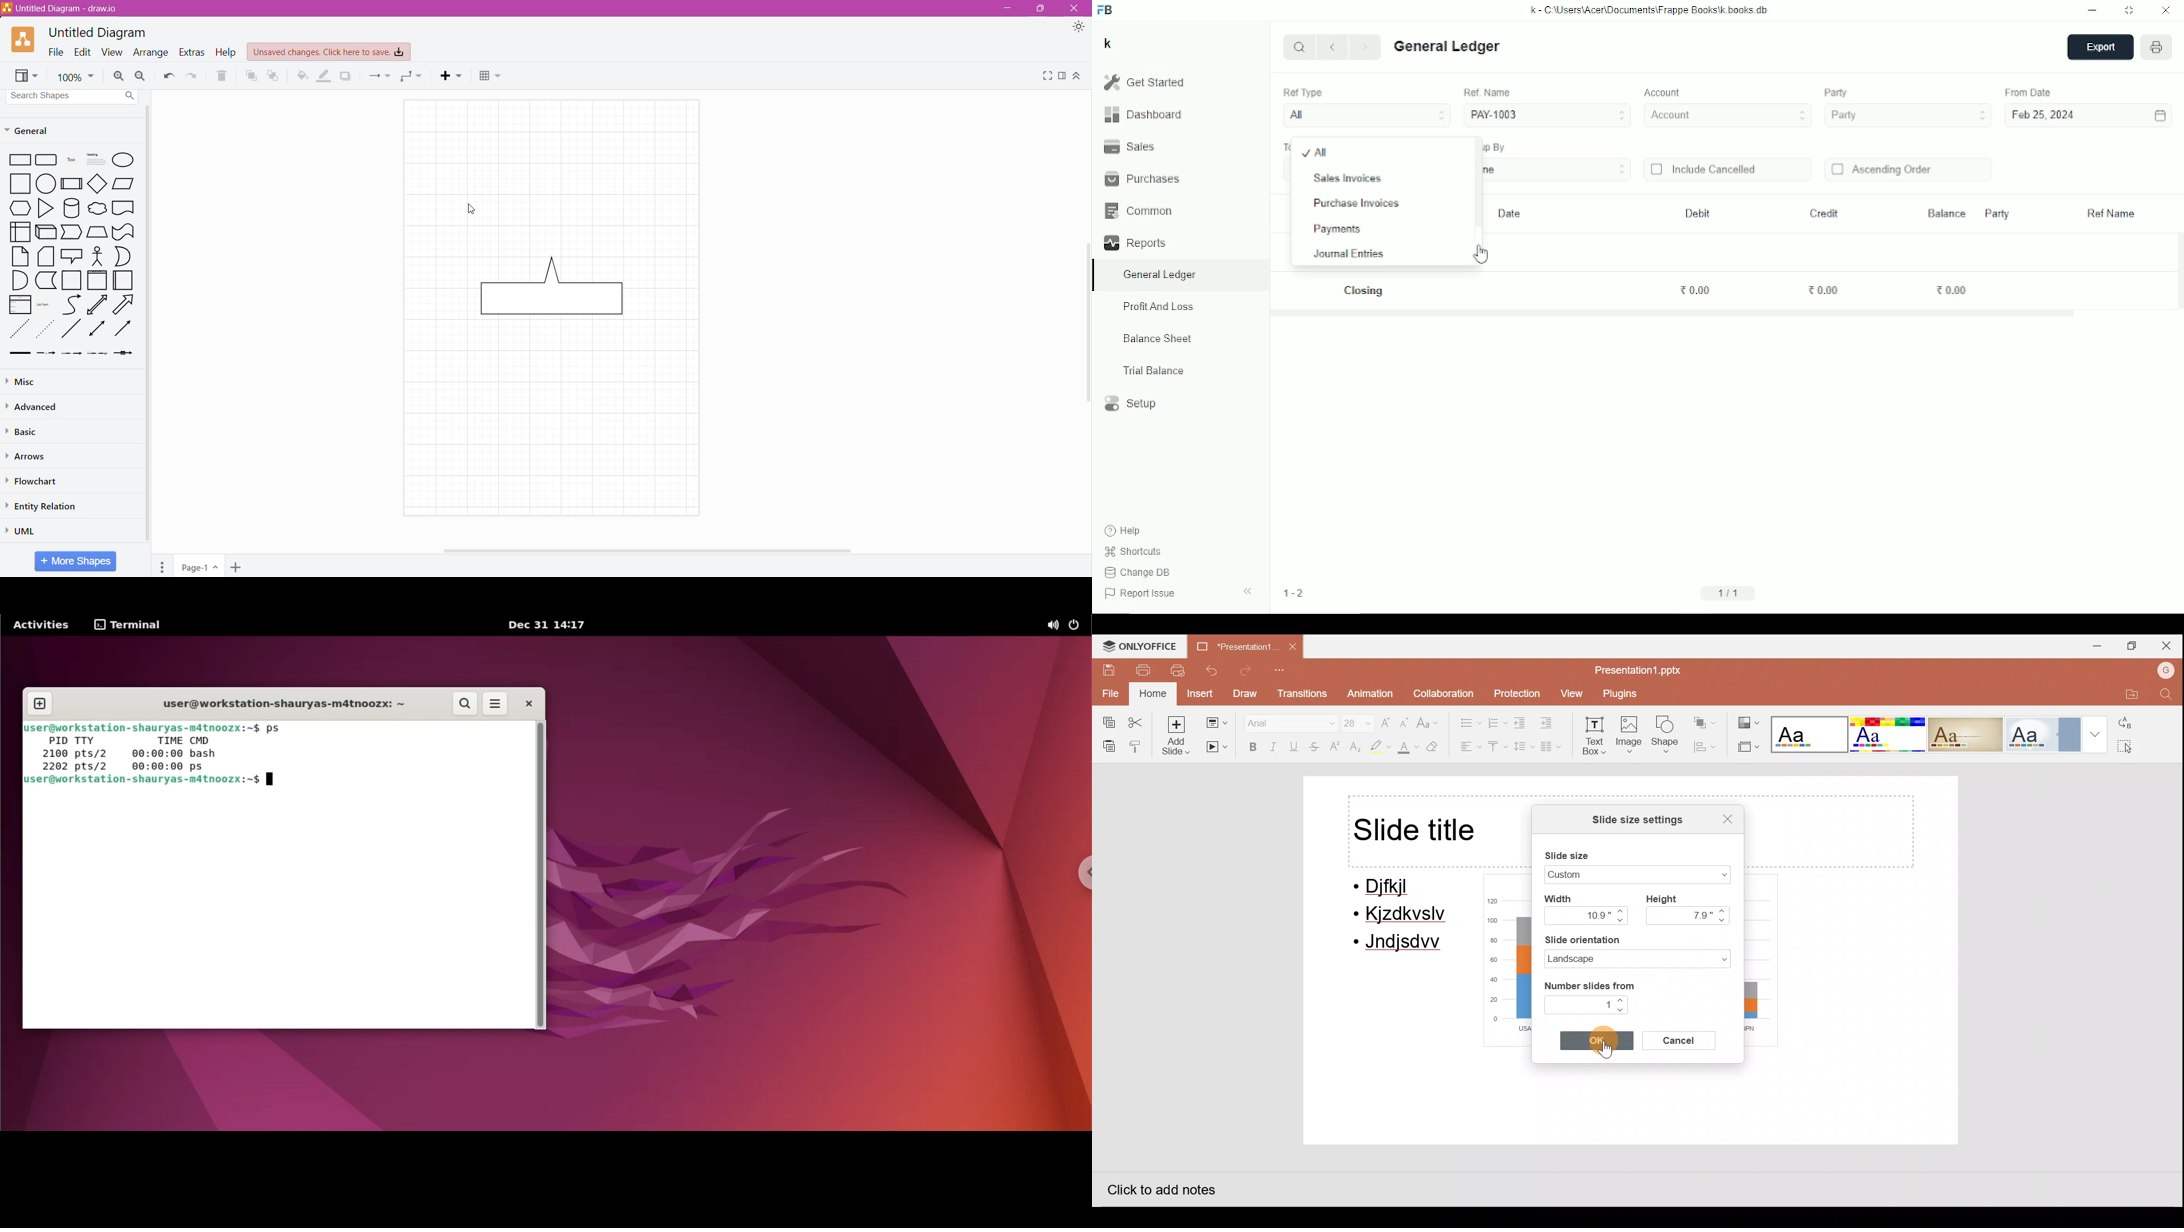  I want to click on Superscript, so click(1335, 748).